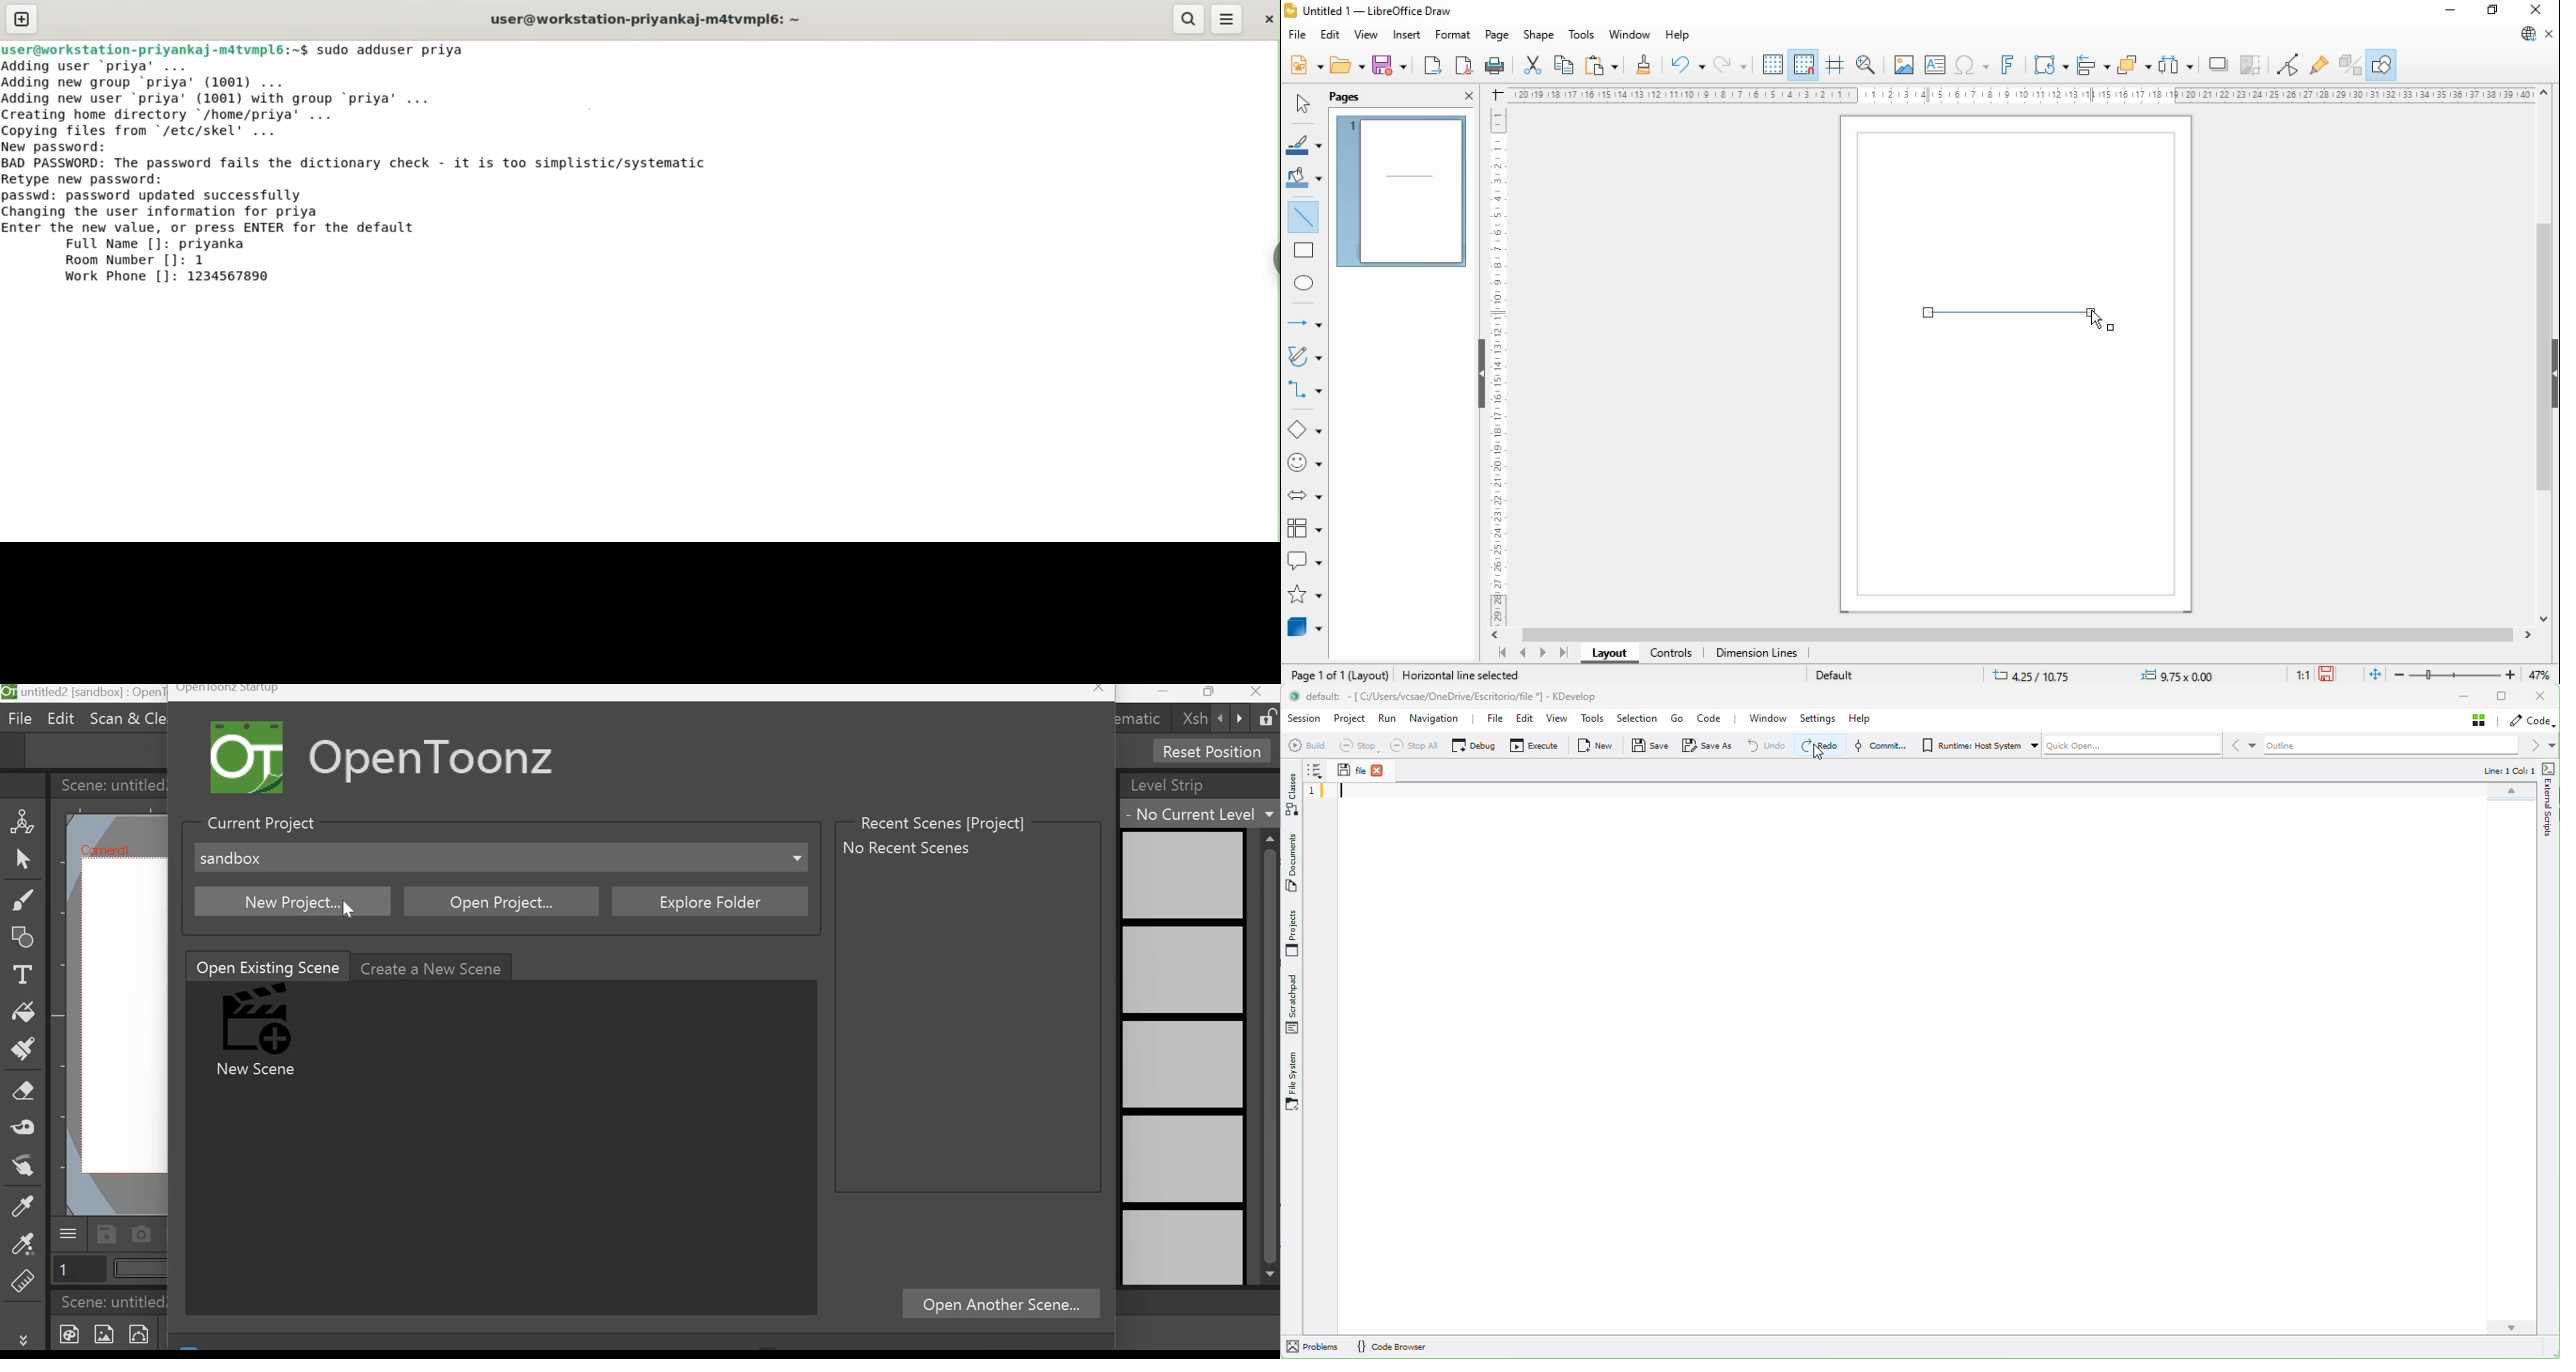 This screenshot has height=1372, width=2576. I want to click on shadow, so click(2220, 64).